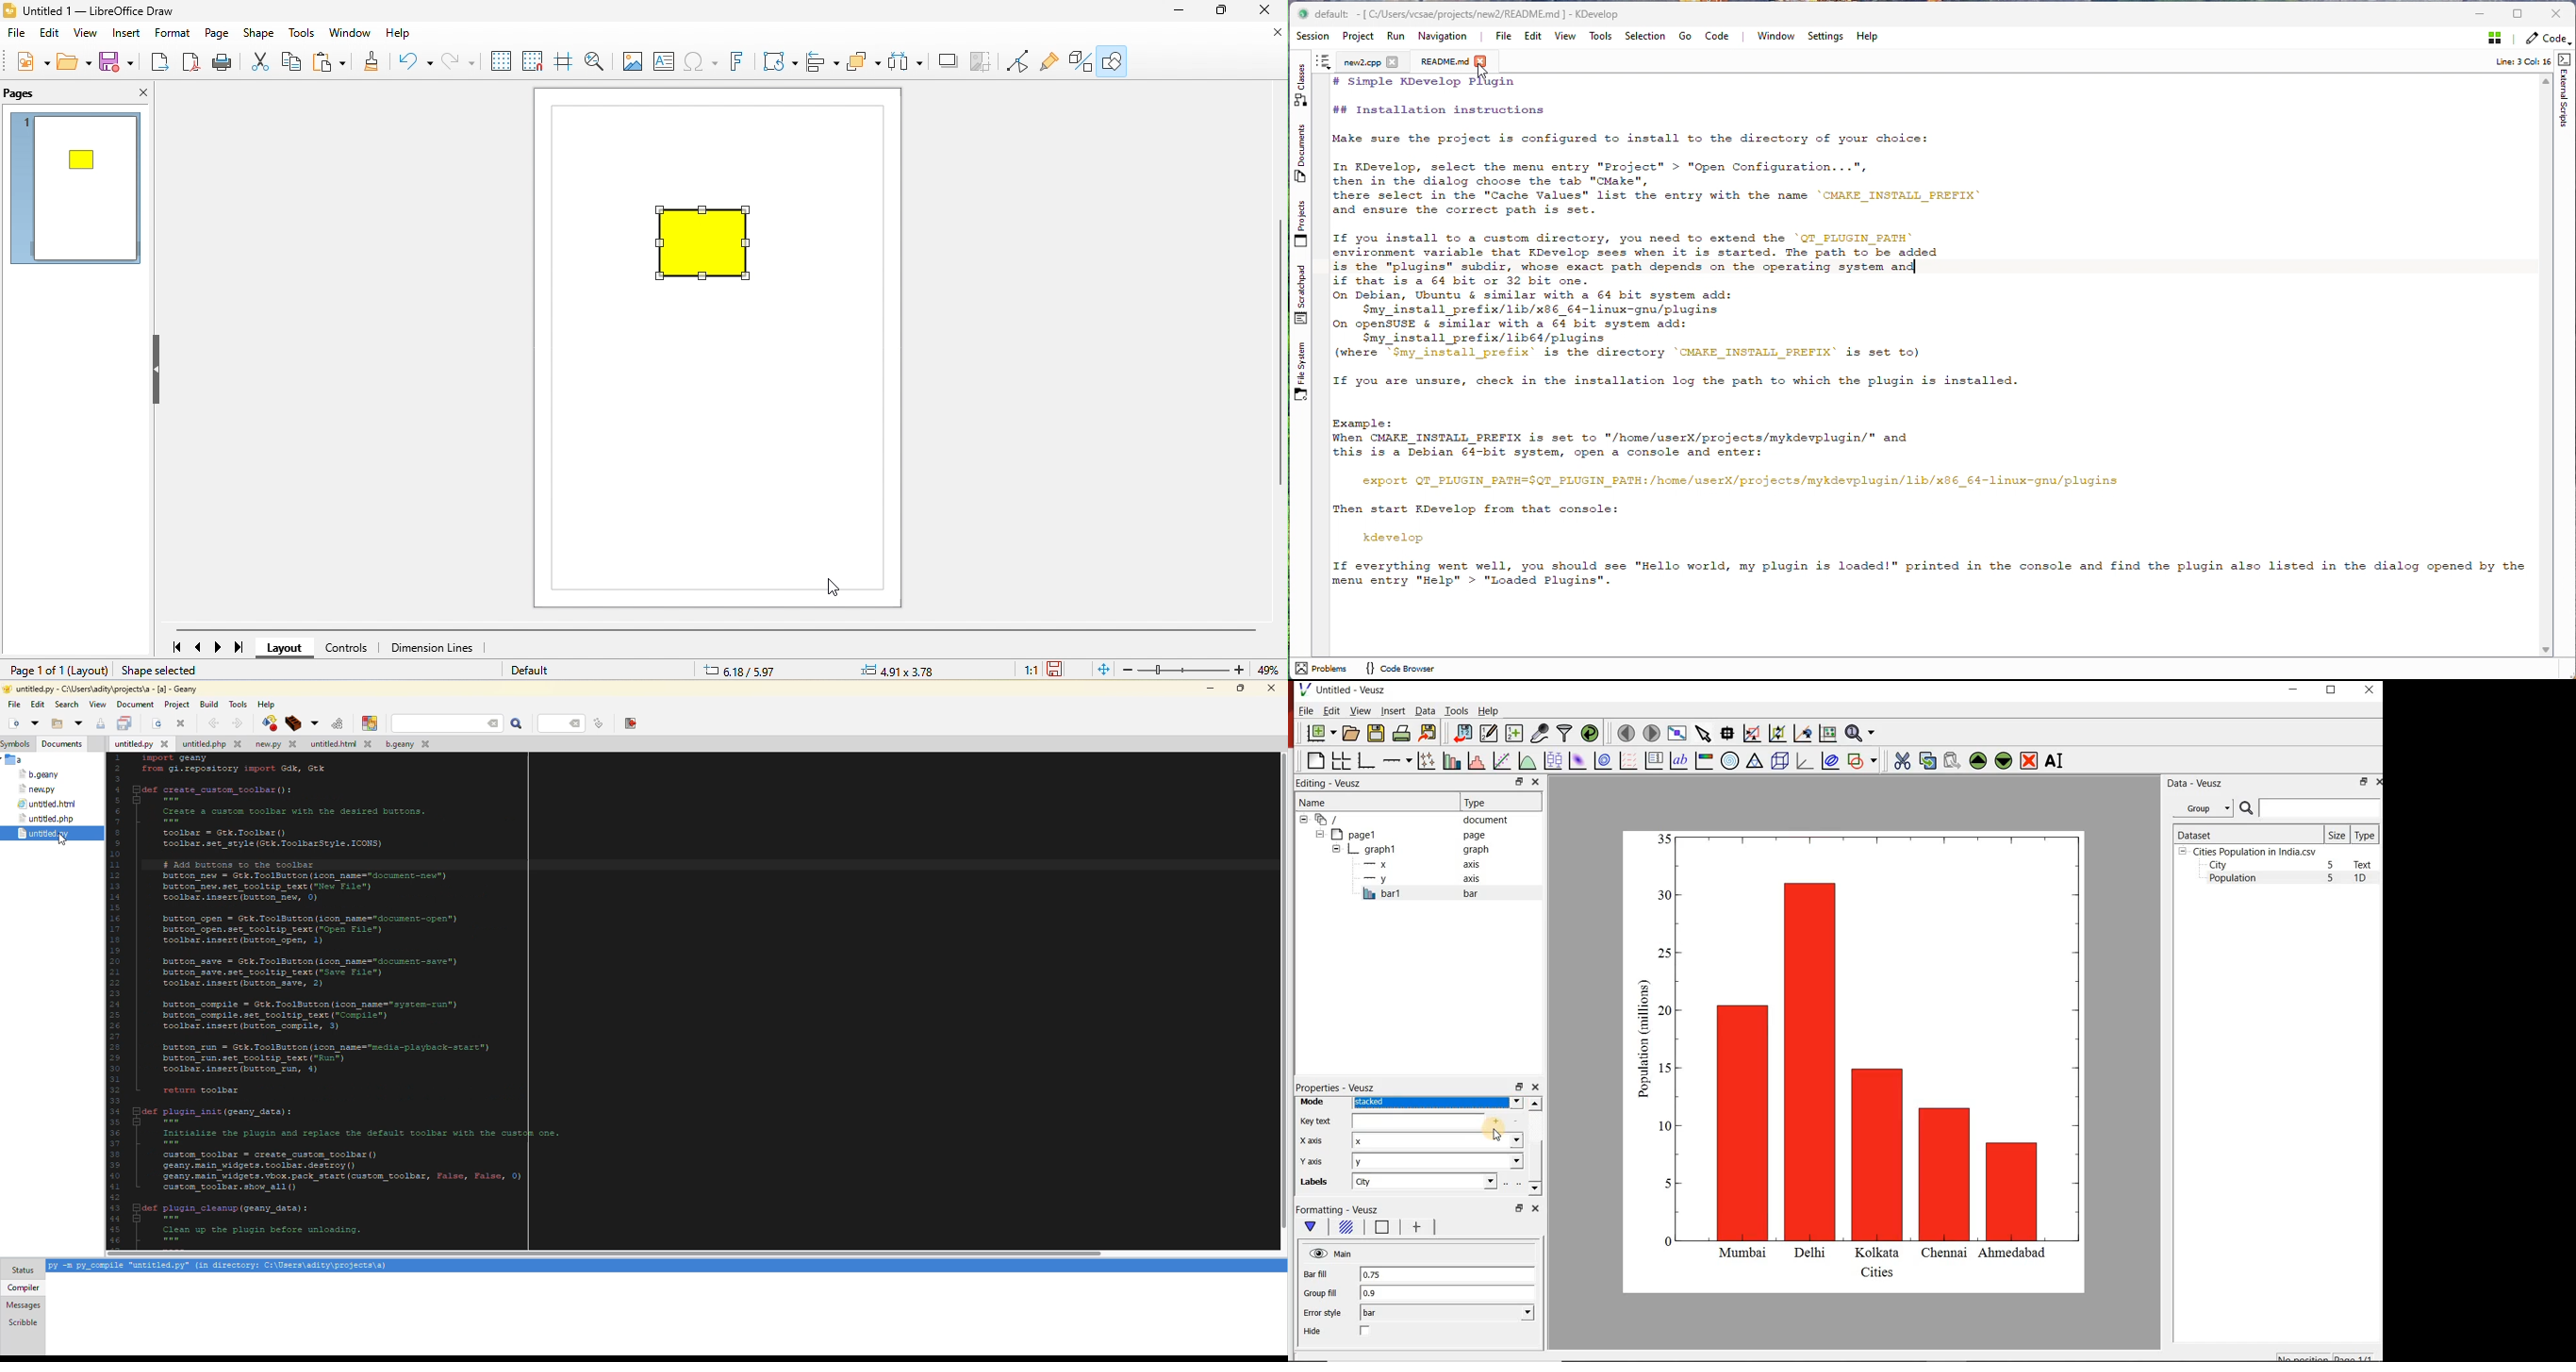 This screenshot has height=1372, width=2576. What do you see at coordinates (1376, 732) in the screenshot?
I see `save the document` at bounding box center [1376, 732].